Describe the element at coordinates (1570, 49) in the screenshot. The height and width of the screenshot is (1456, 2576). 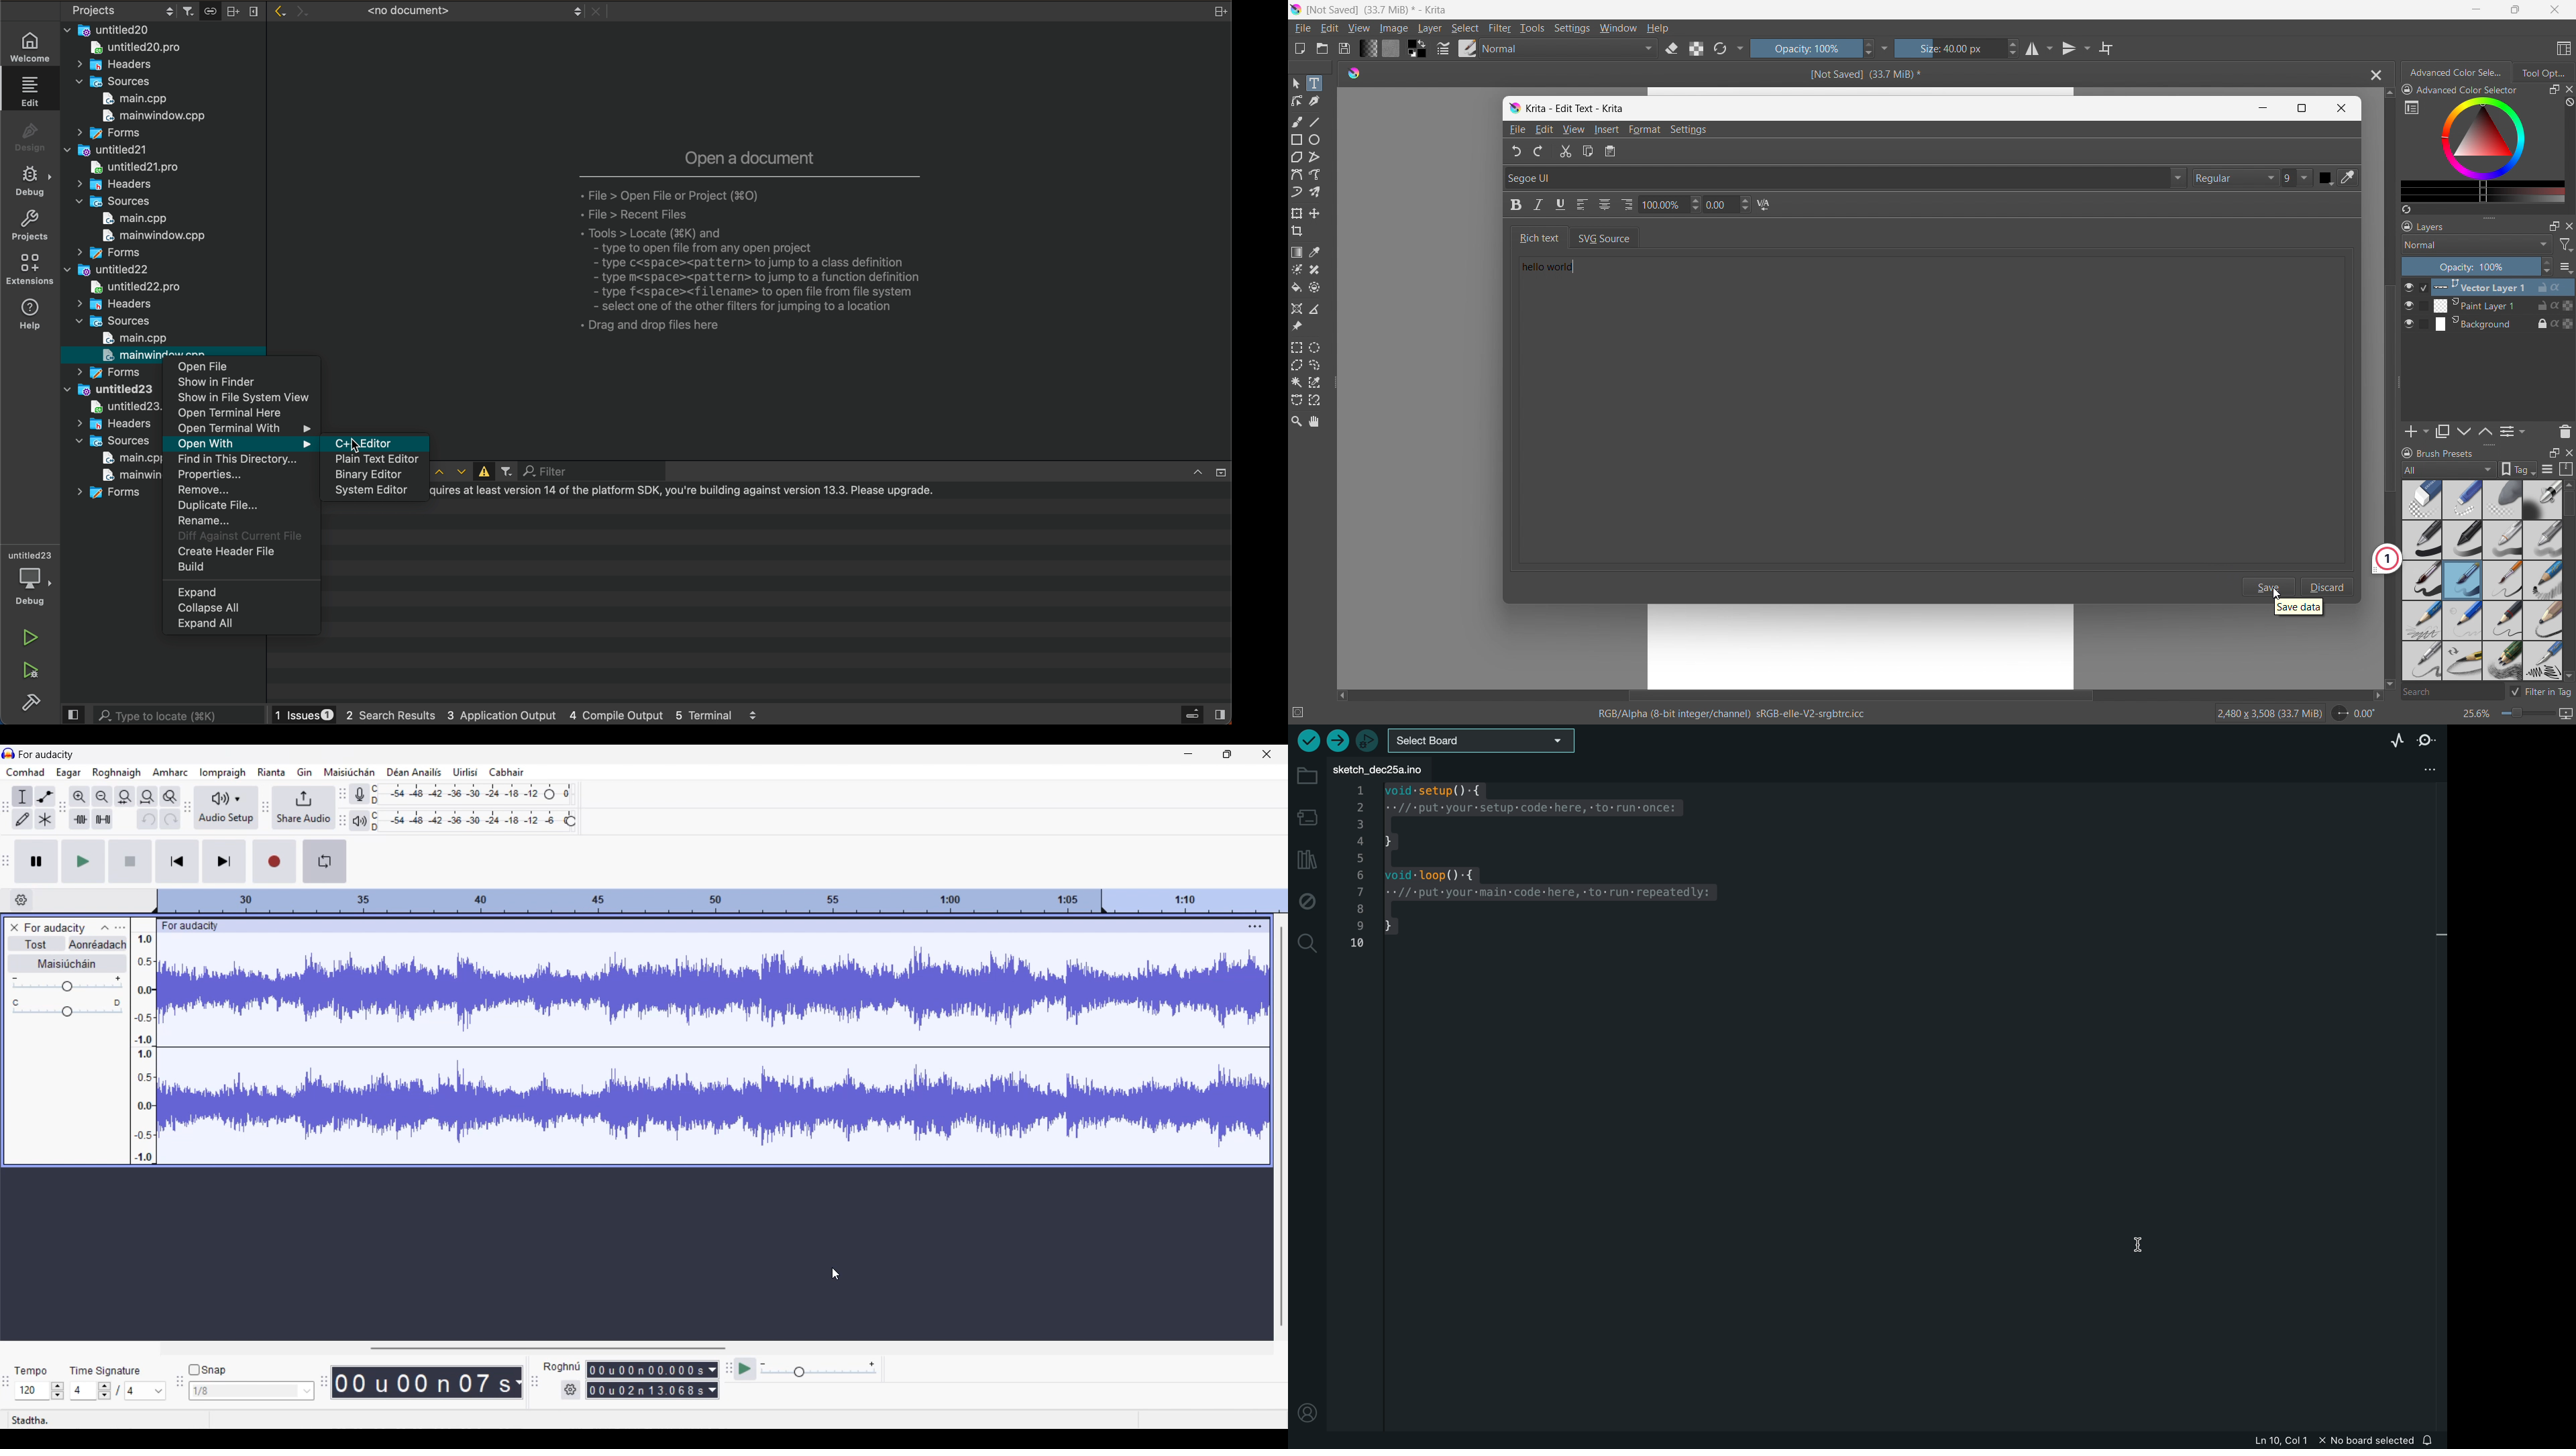
I see `blending mode` at that location.